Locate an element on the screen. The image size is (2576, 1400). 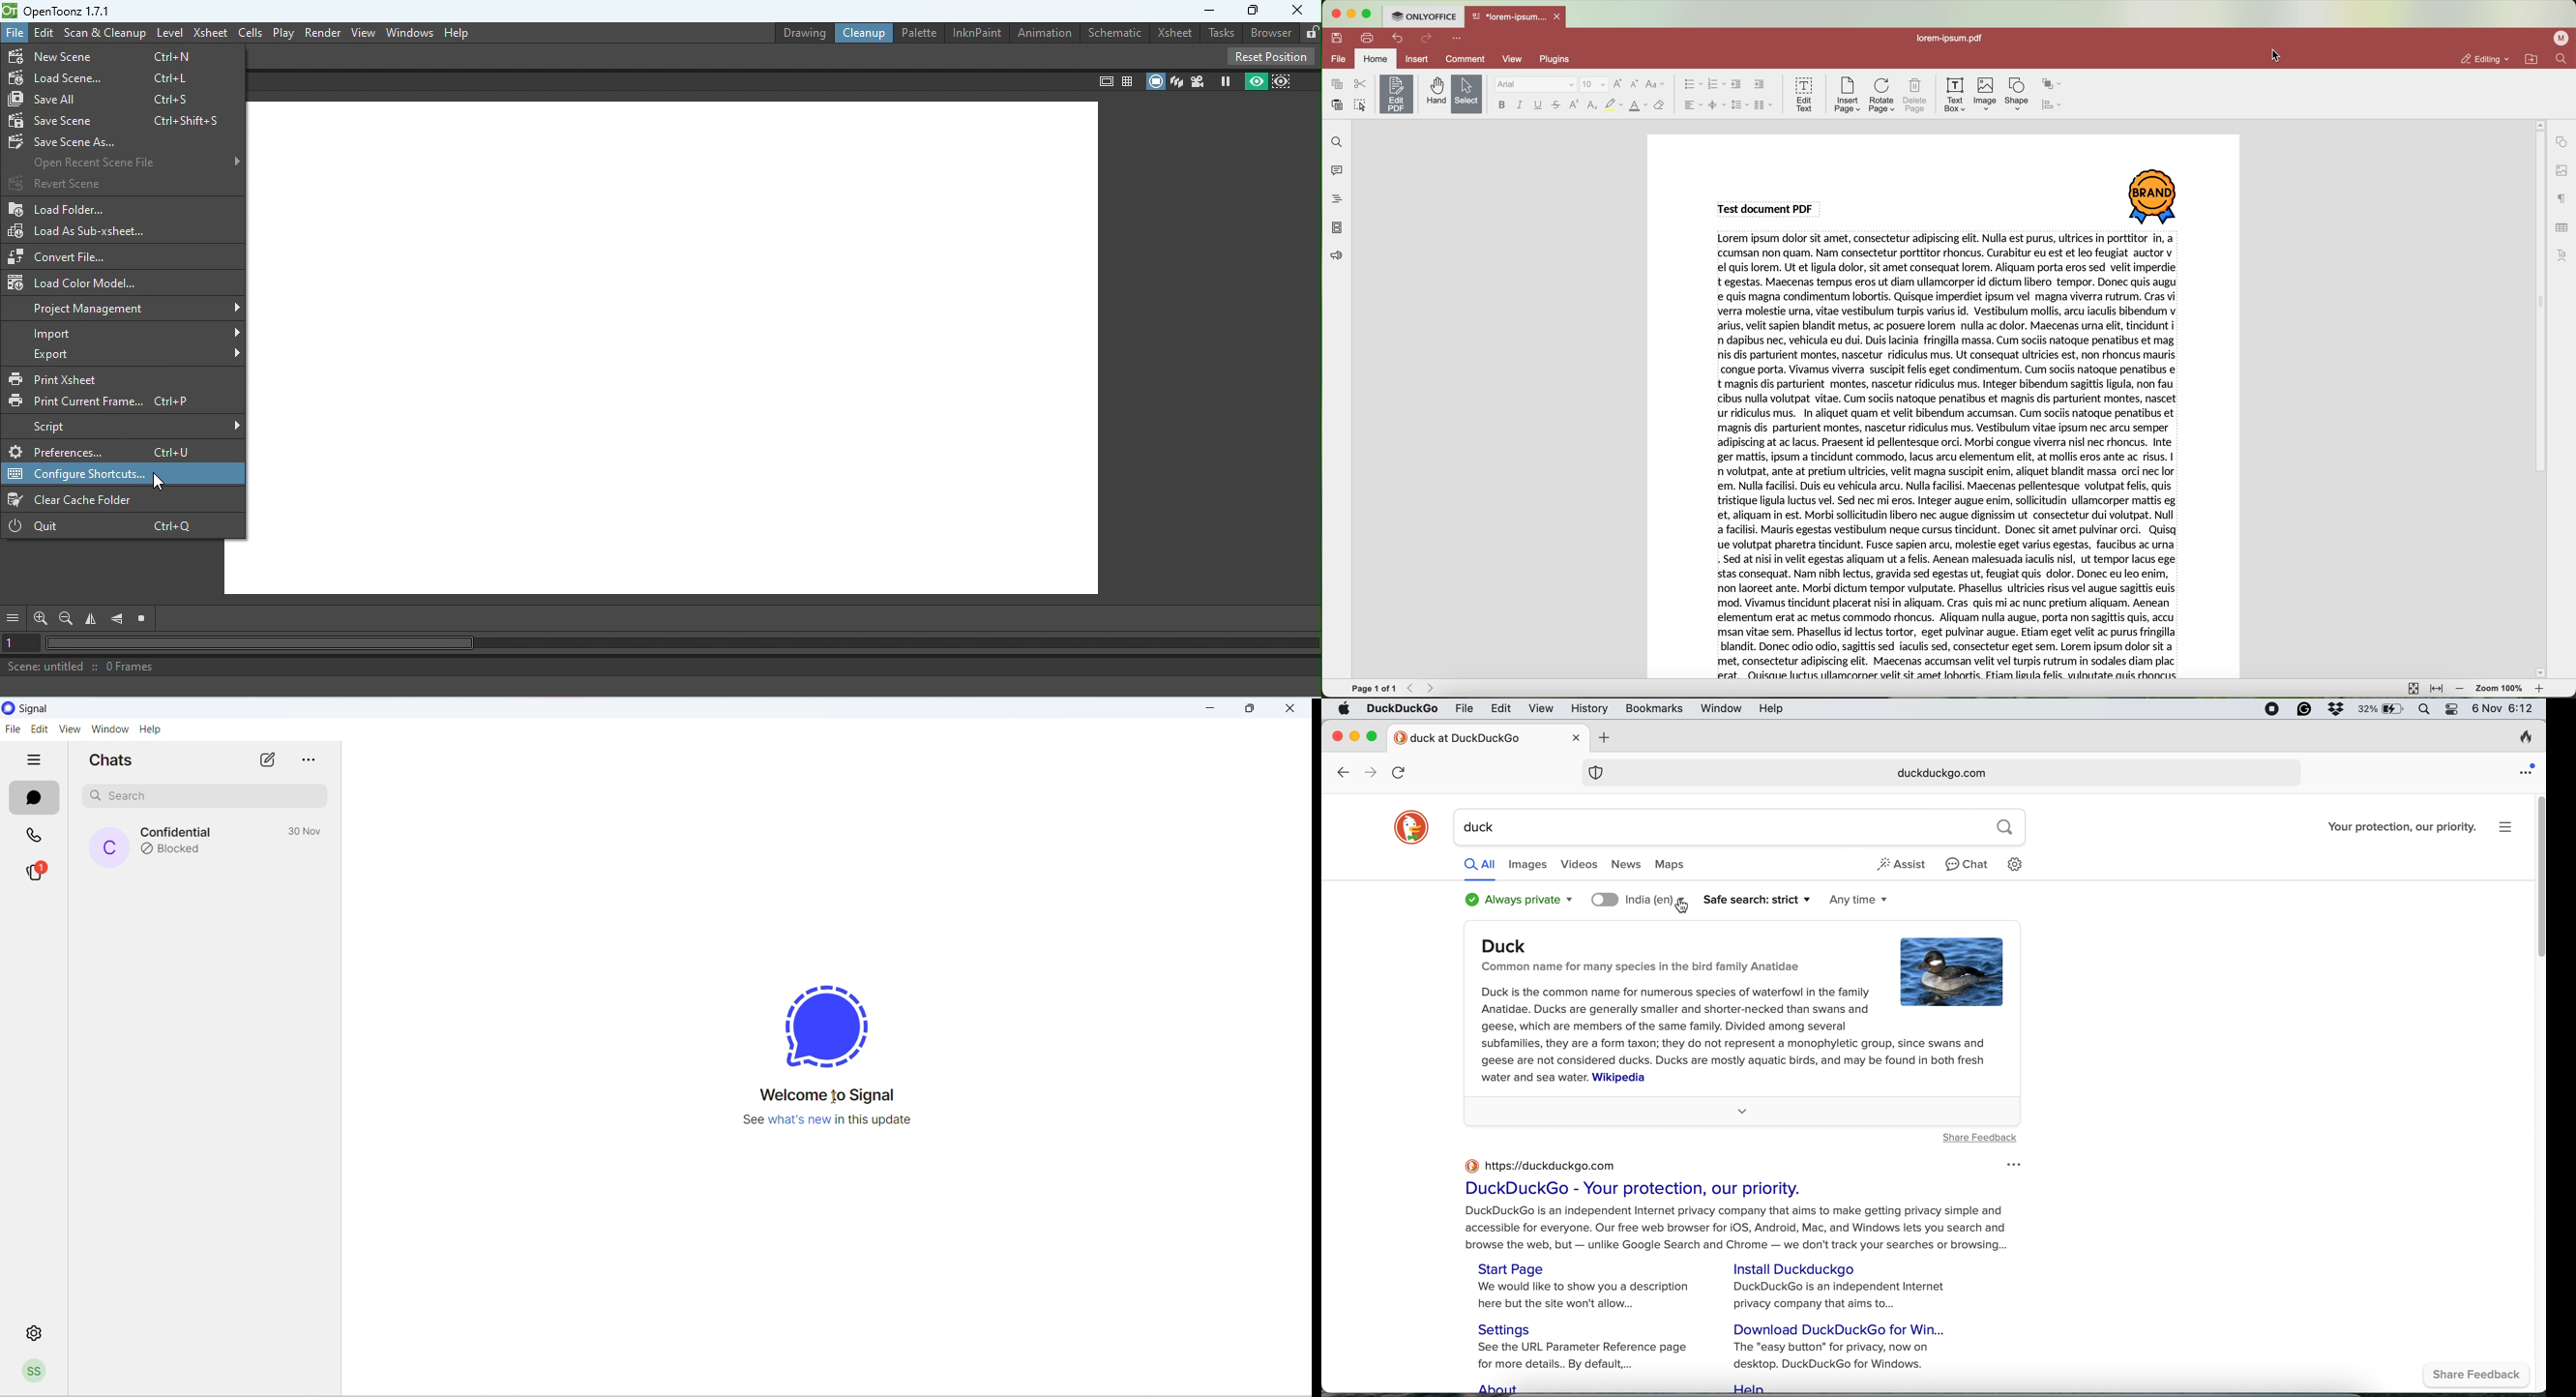
click on image is located at coordinates (1985, 95).